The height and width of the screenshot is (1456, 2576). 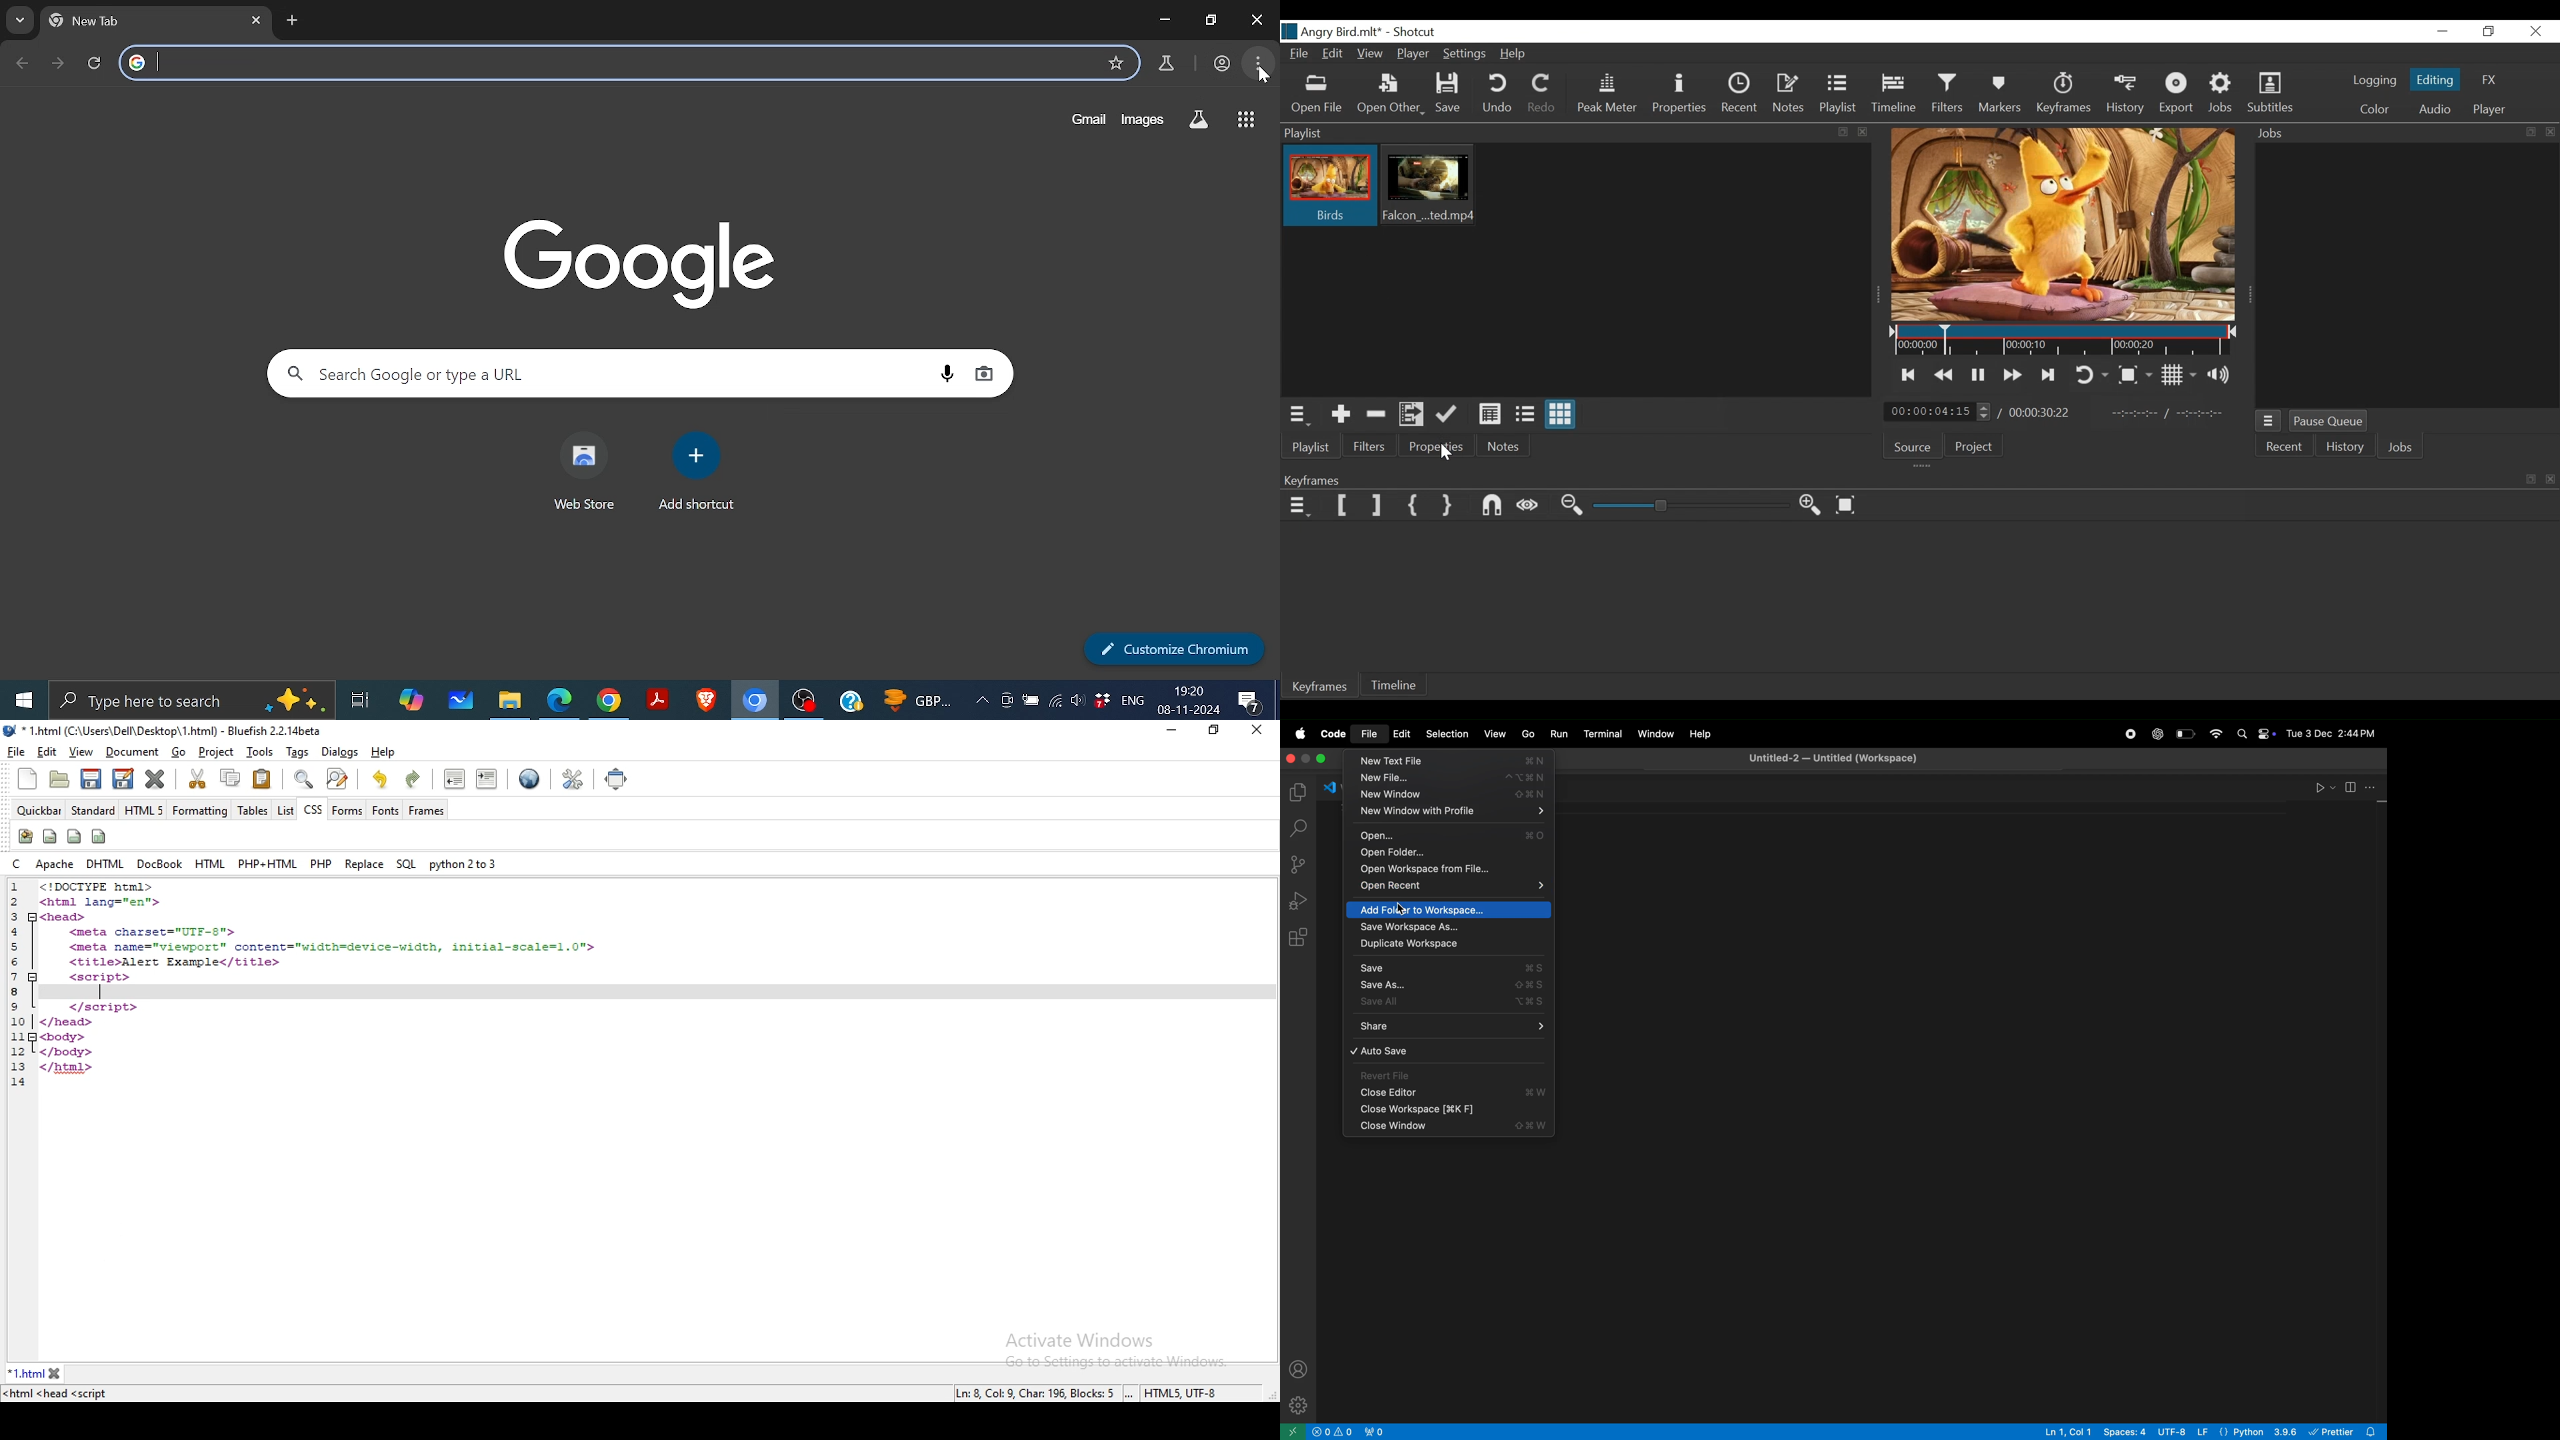 I want to click on Google apps, so click(x=1247, y=121).